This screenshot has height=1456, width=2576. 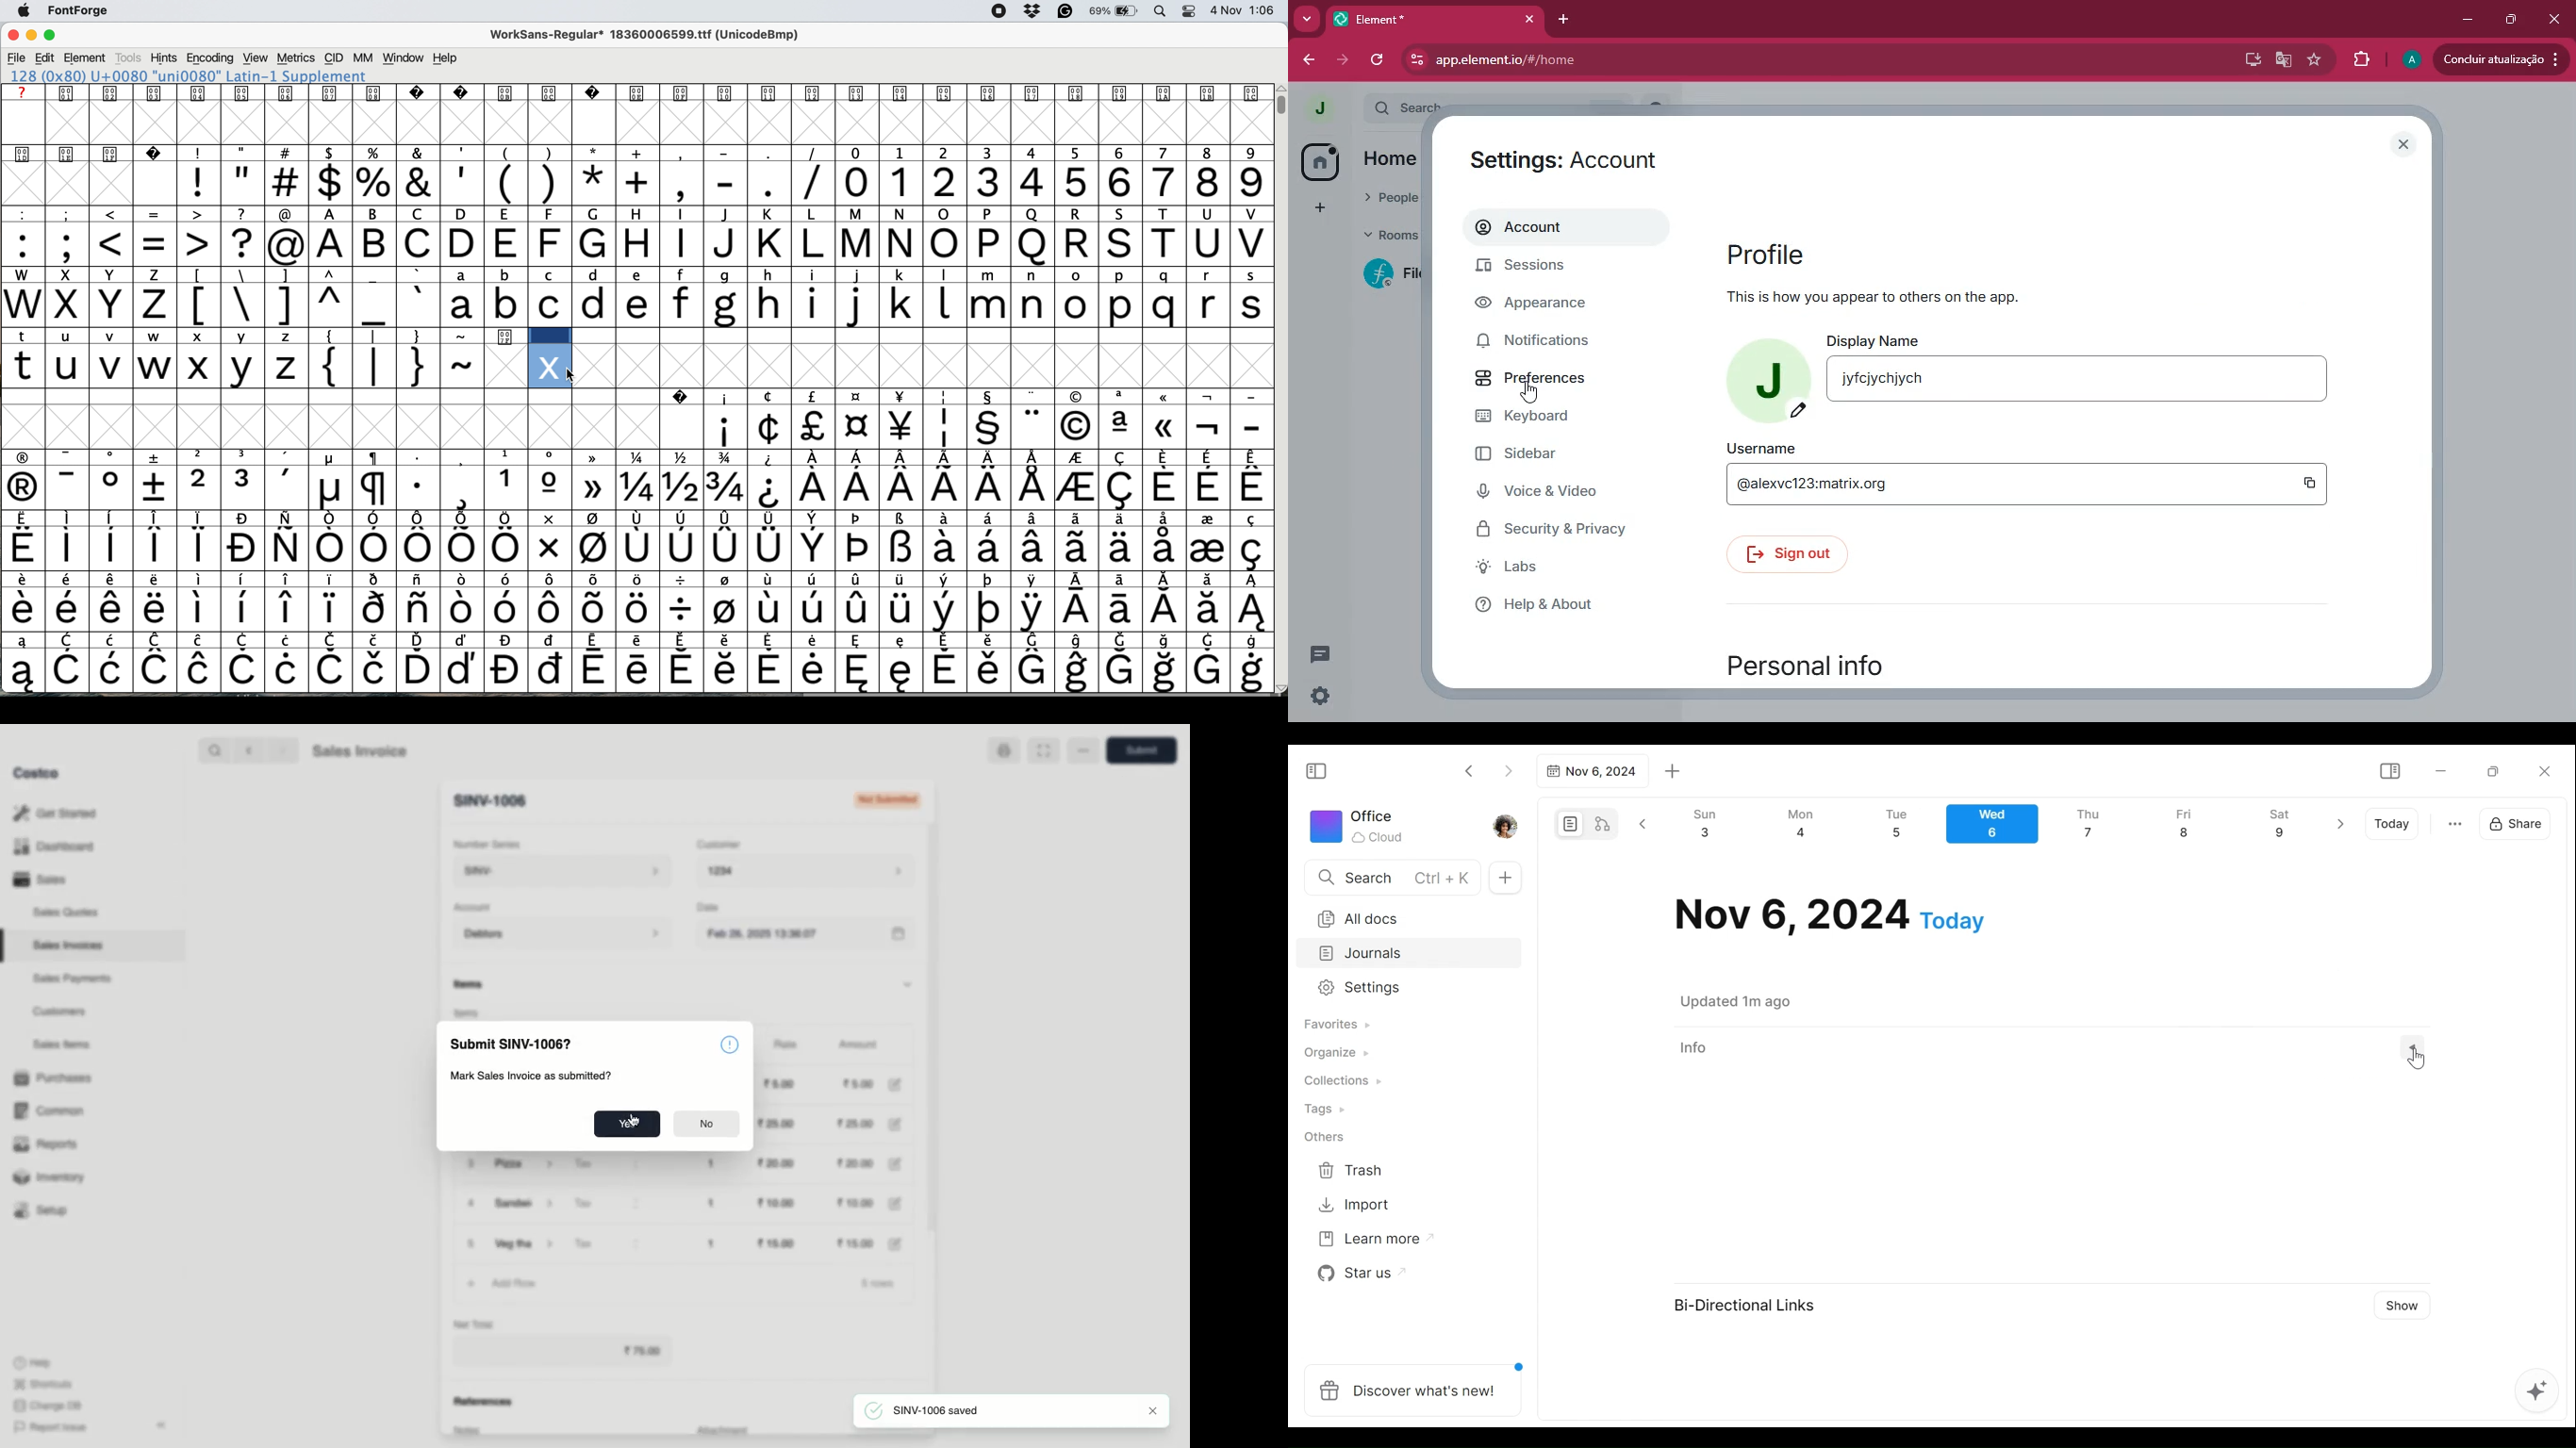 What do you see at coordinates (531, 1075) in the screenshot?
I see `Mark Sales Invoice as submitted?` at bounding box center [531, 1075].